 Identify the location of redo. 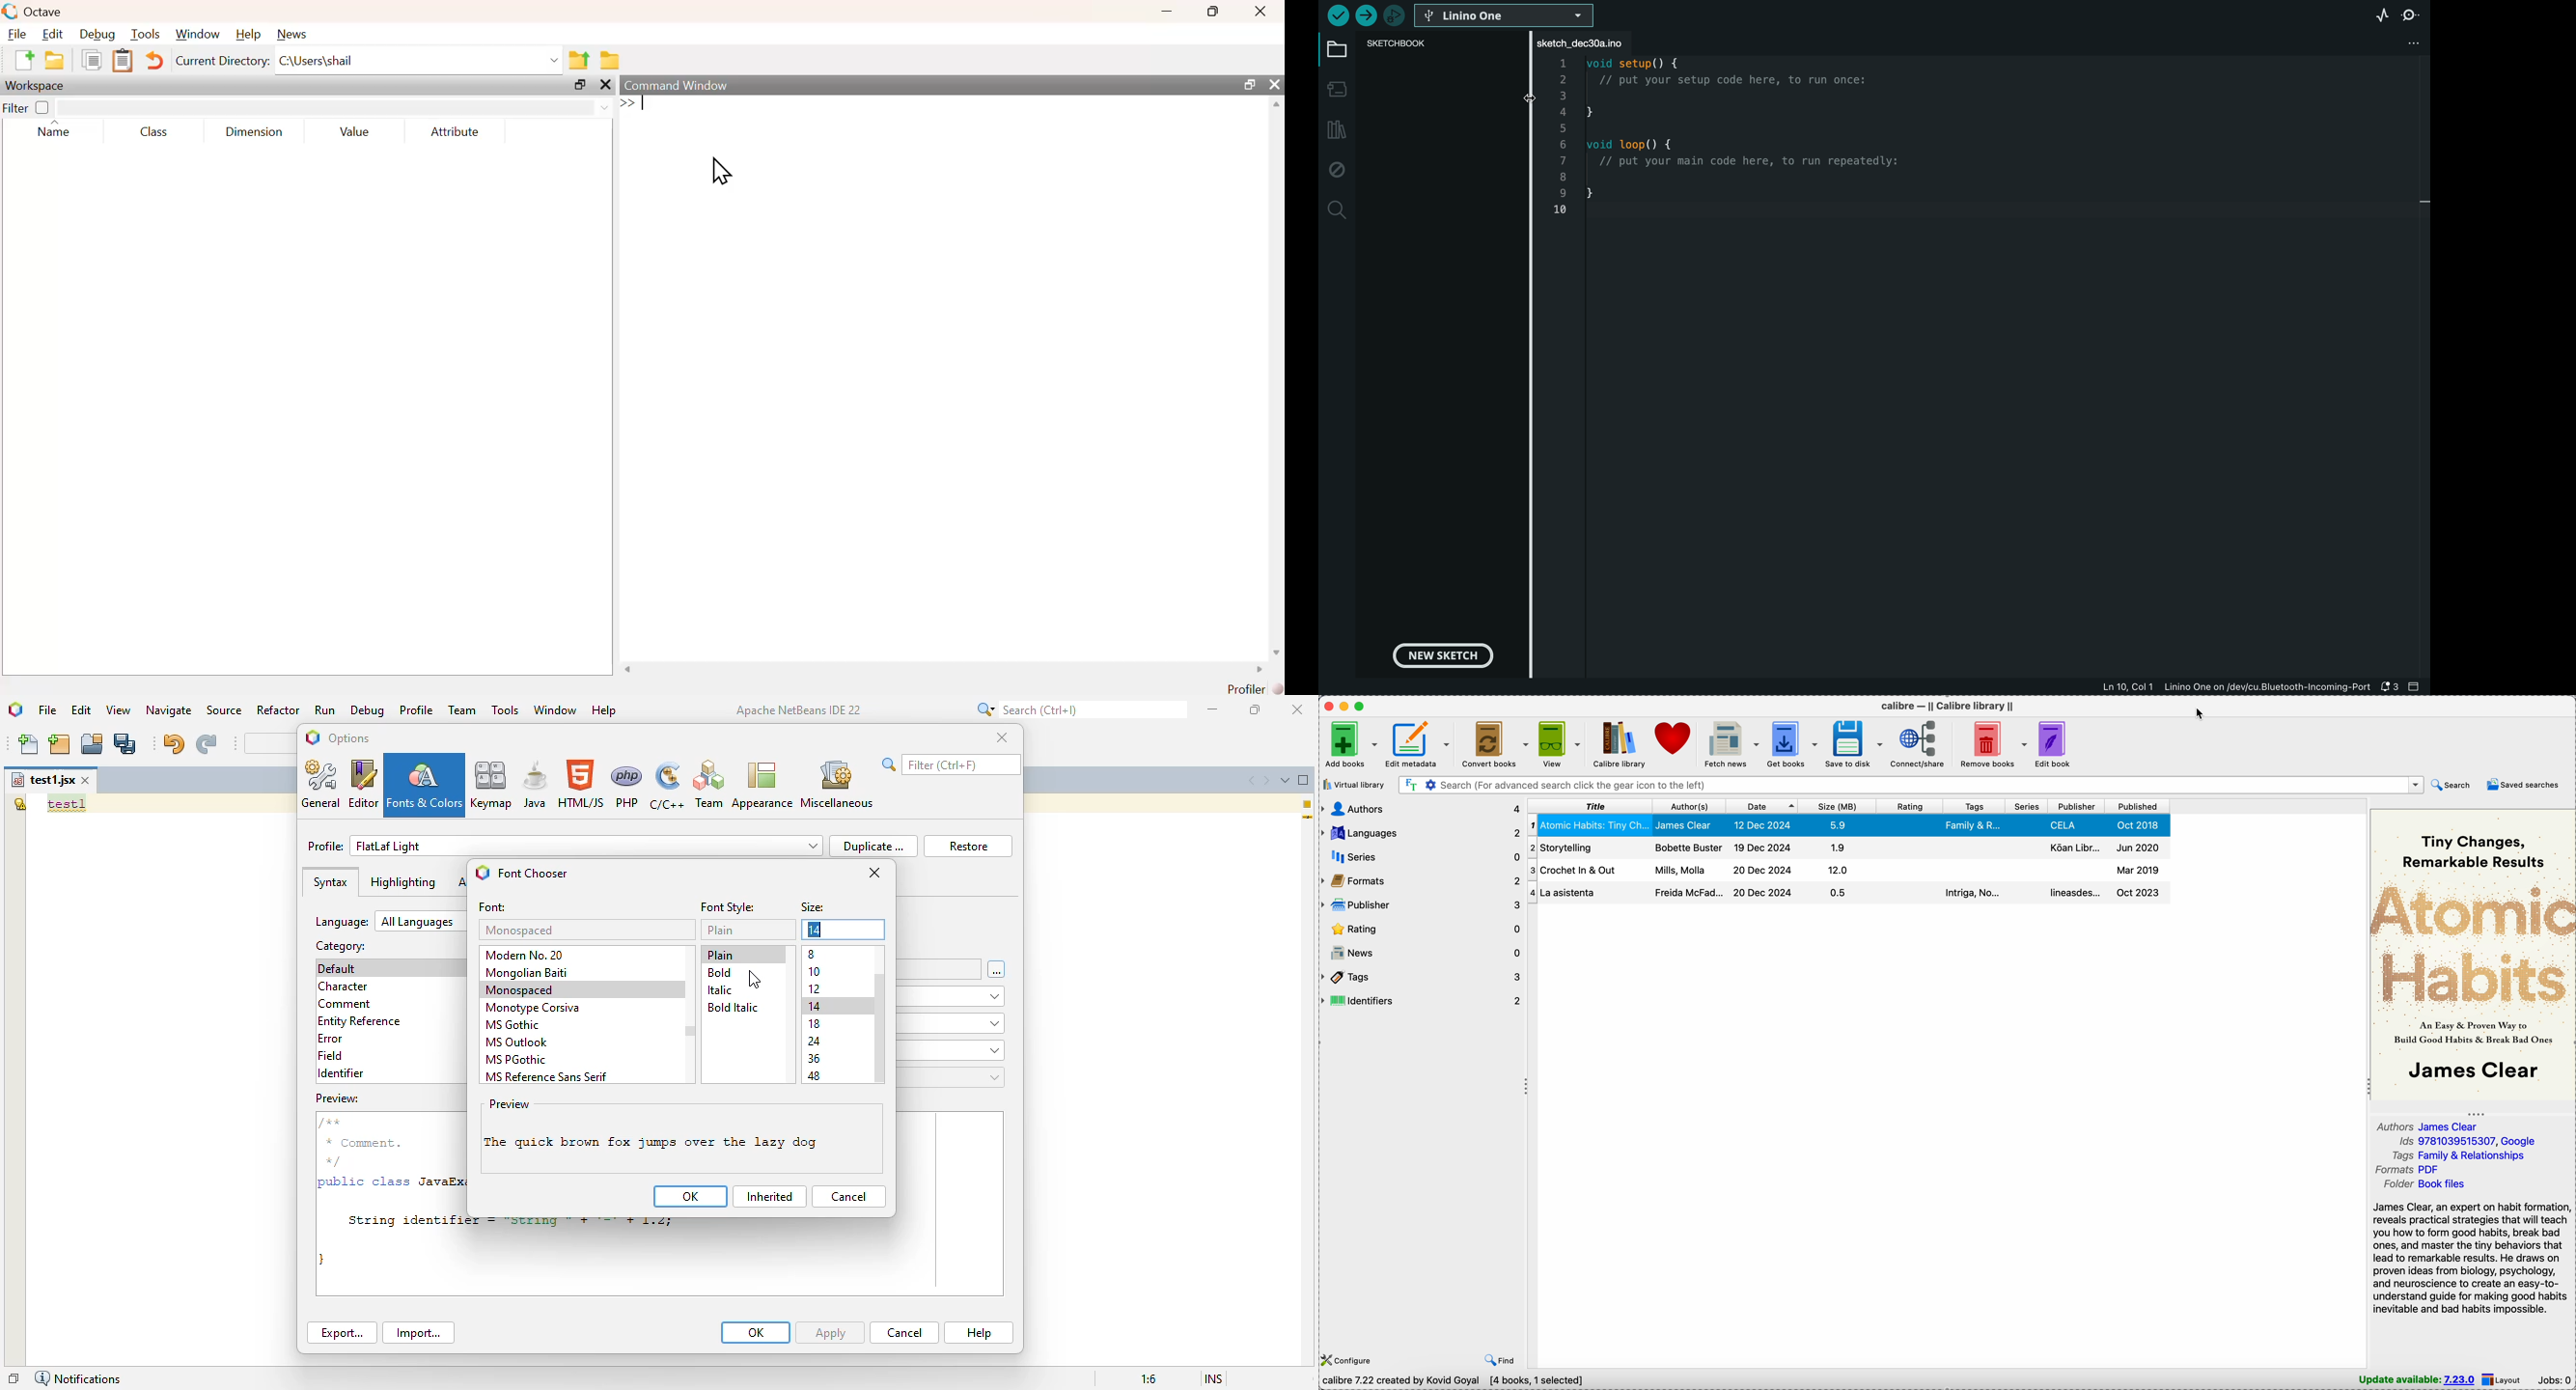
(206, 744).